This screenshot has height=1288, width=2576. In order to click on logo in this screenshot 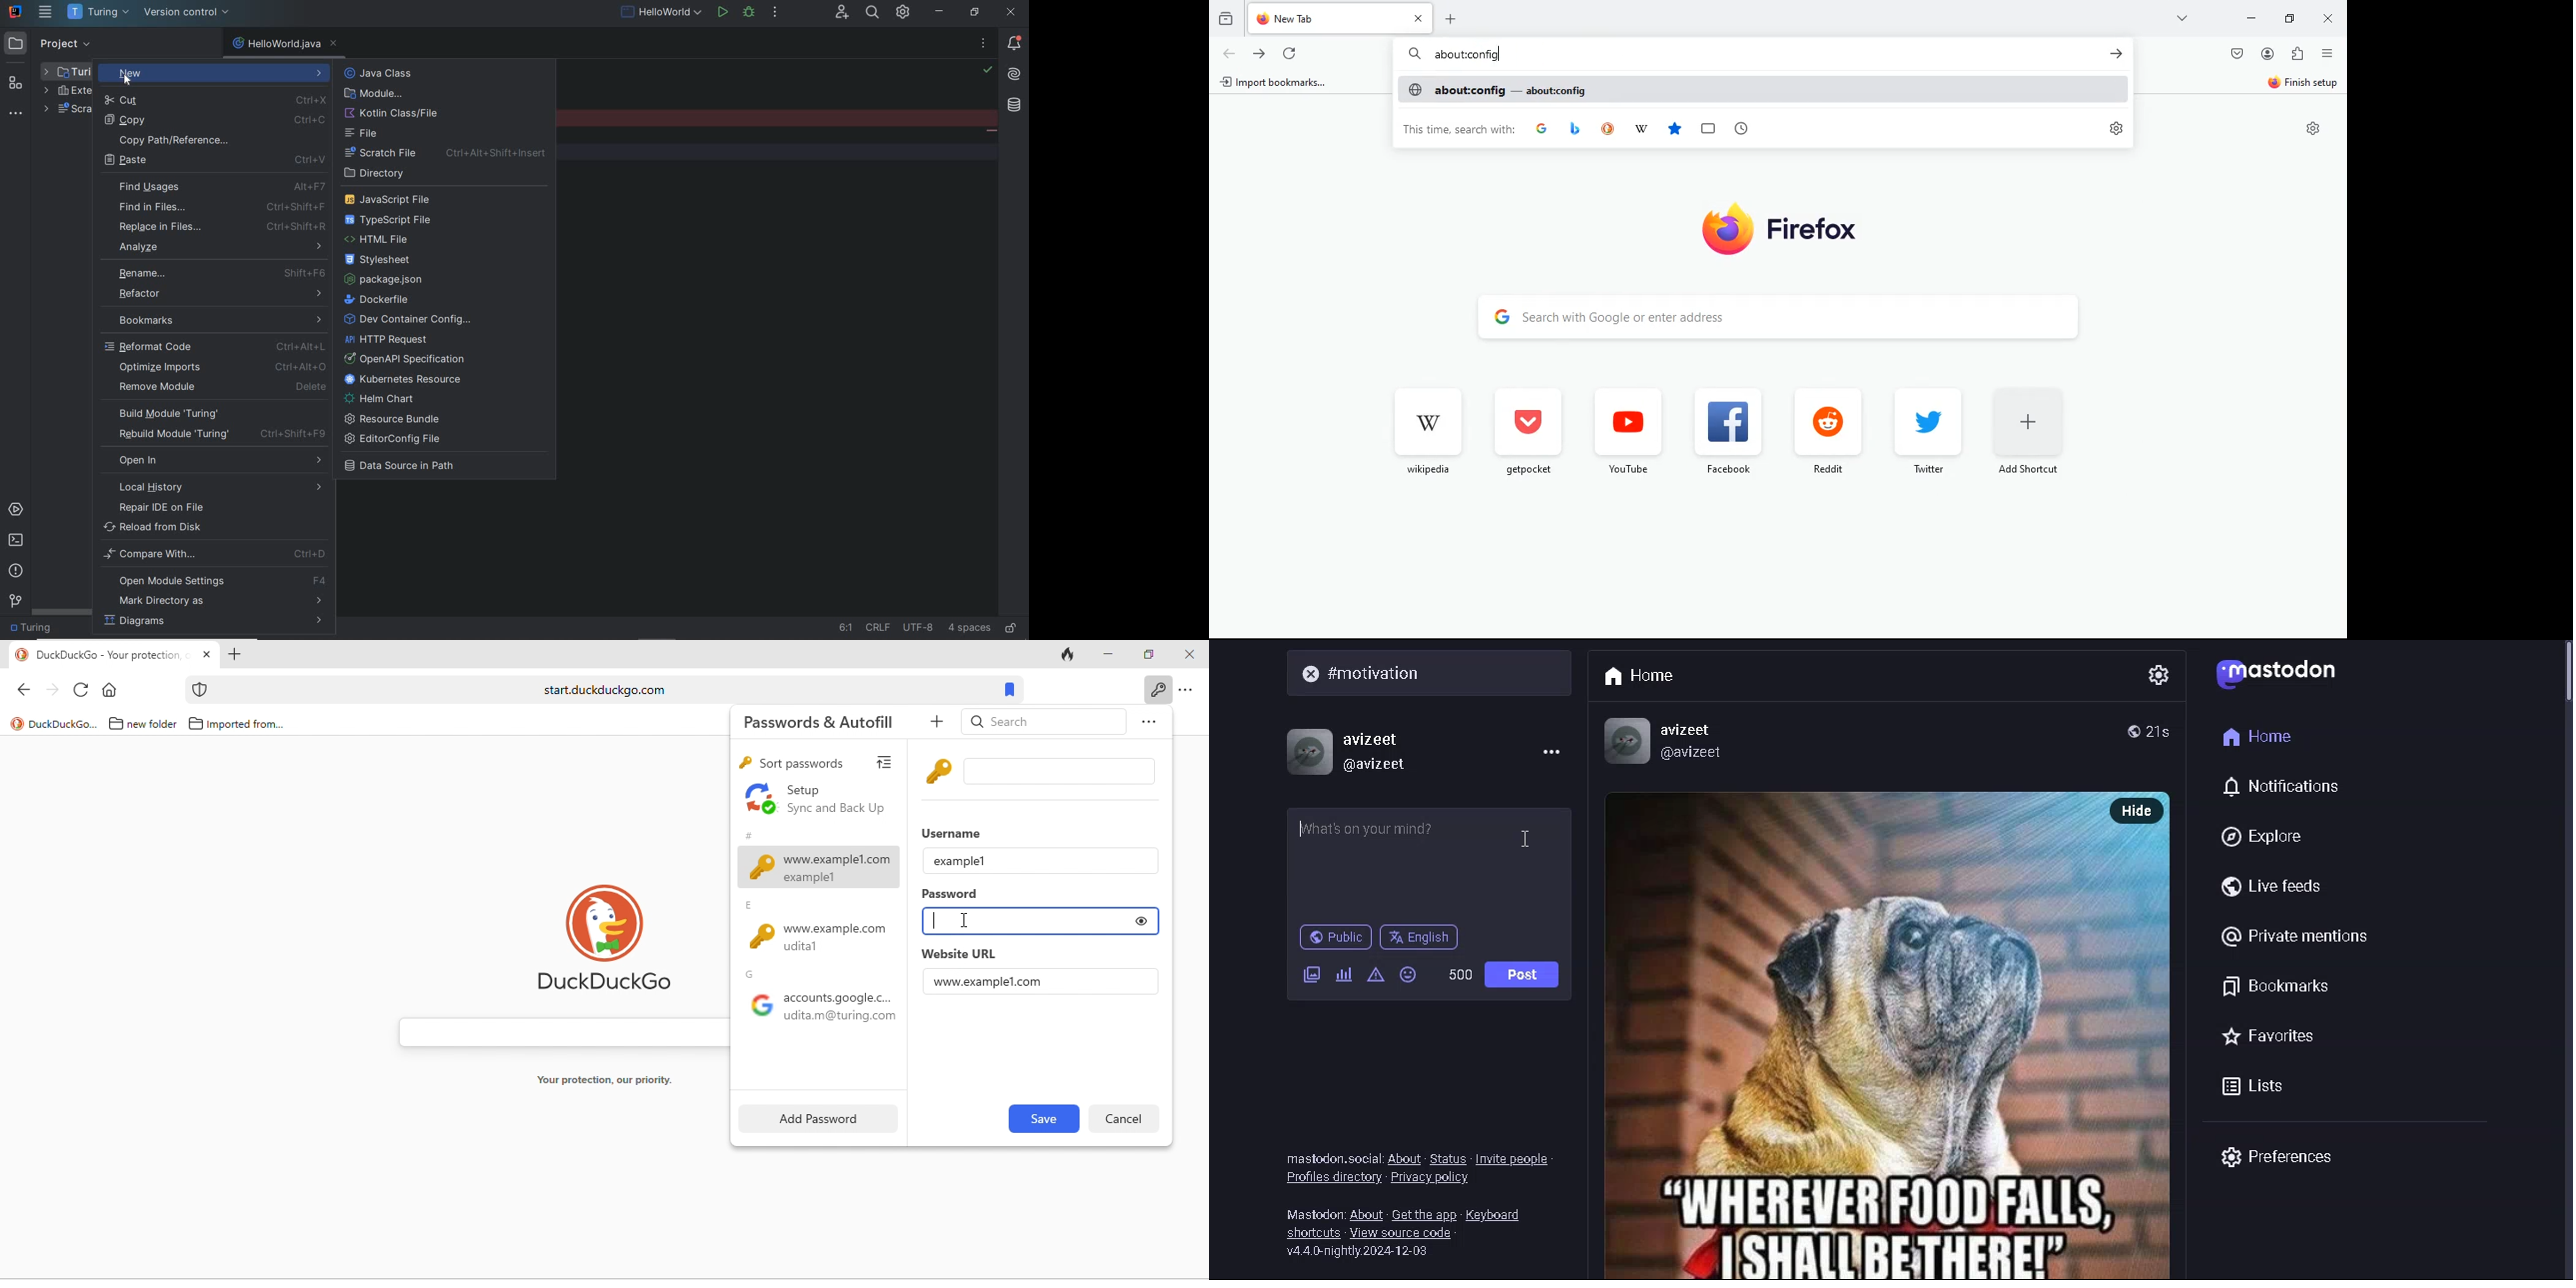, I will do `click(17, 723)`.